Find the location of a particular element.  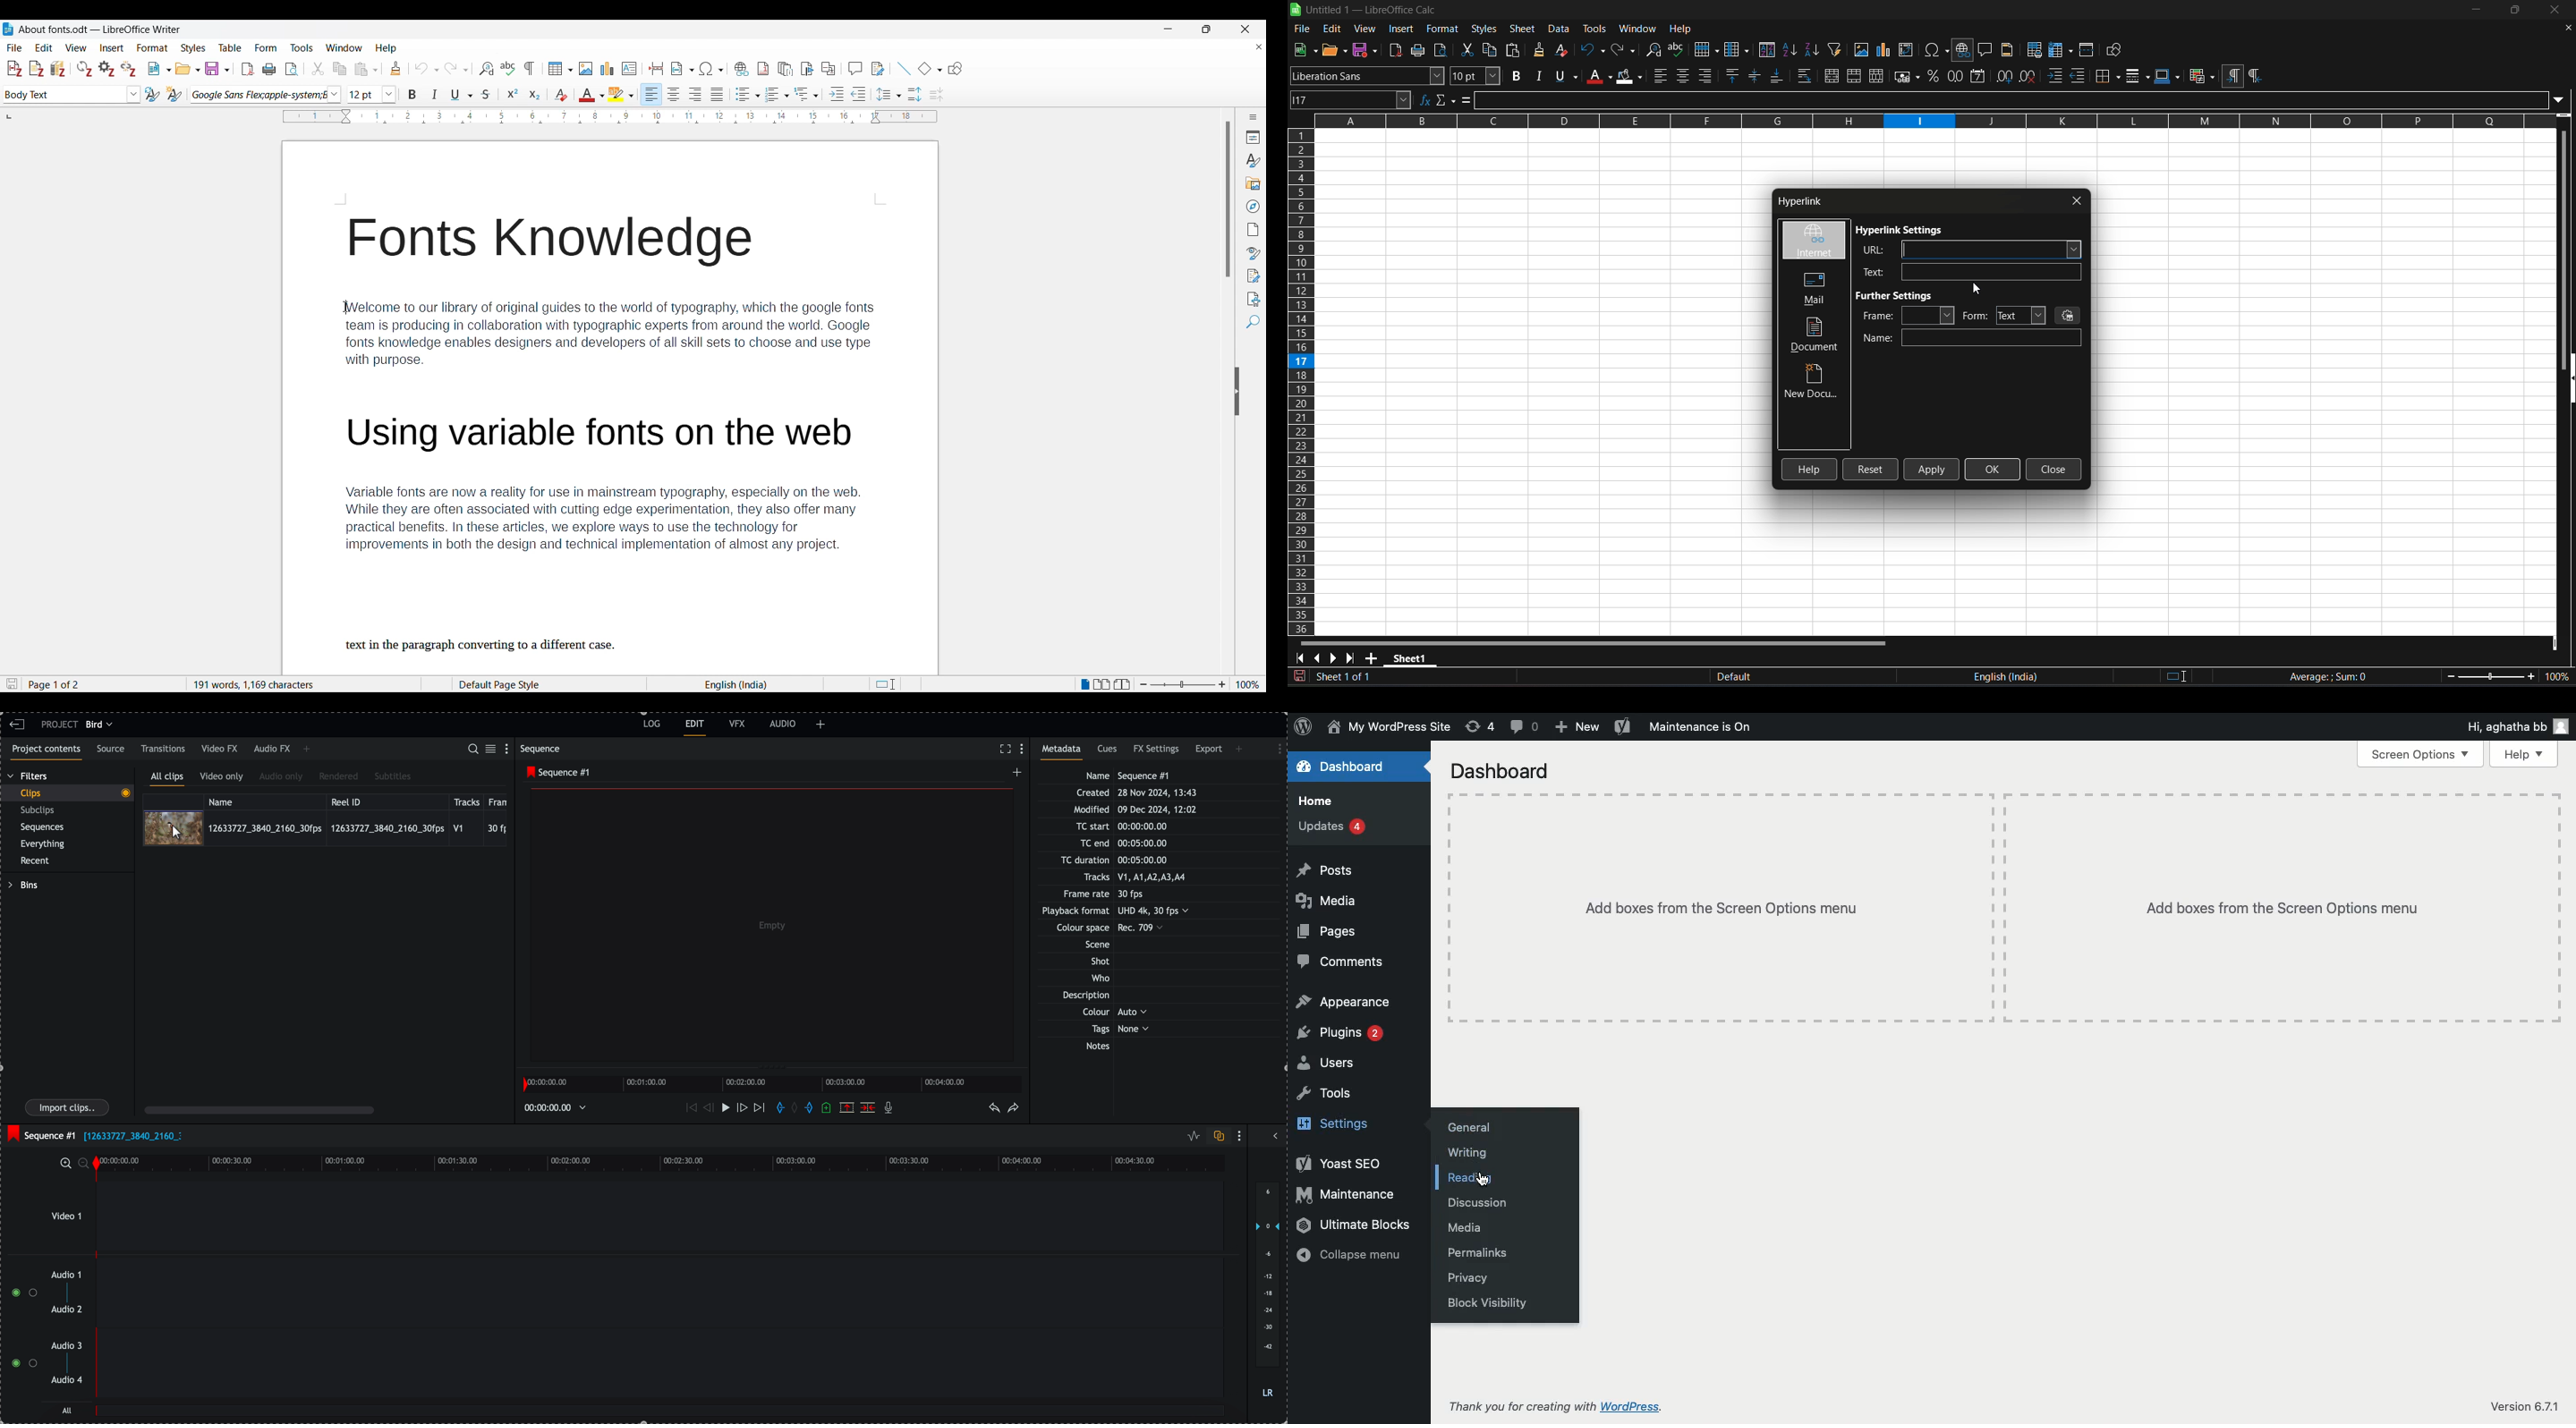

users is located at coordinates (1334, 1063).